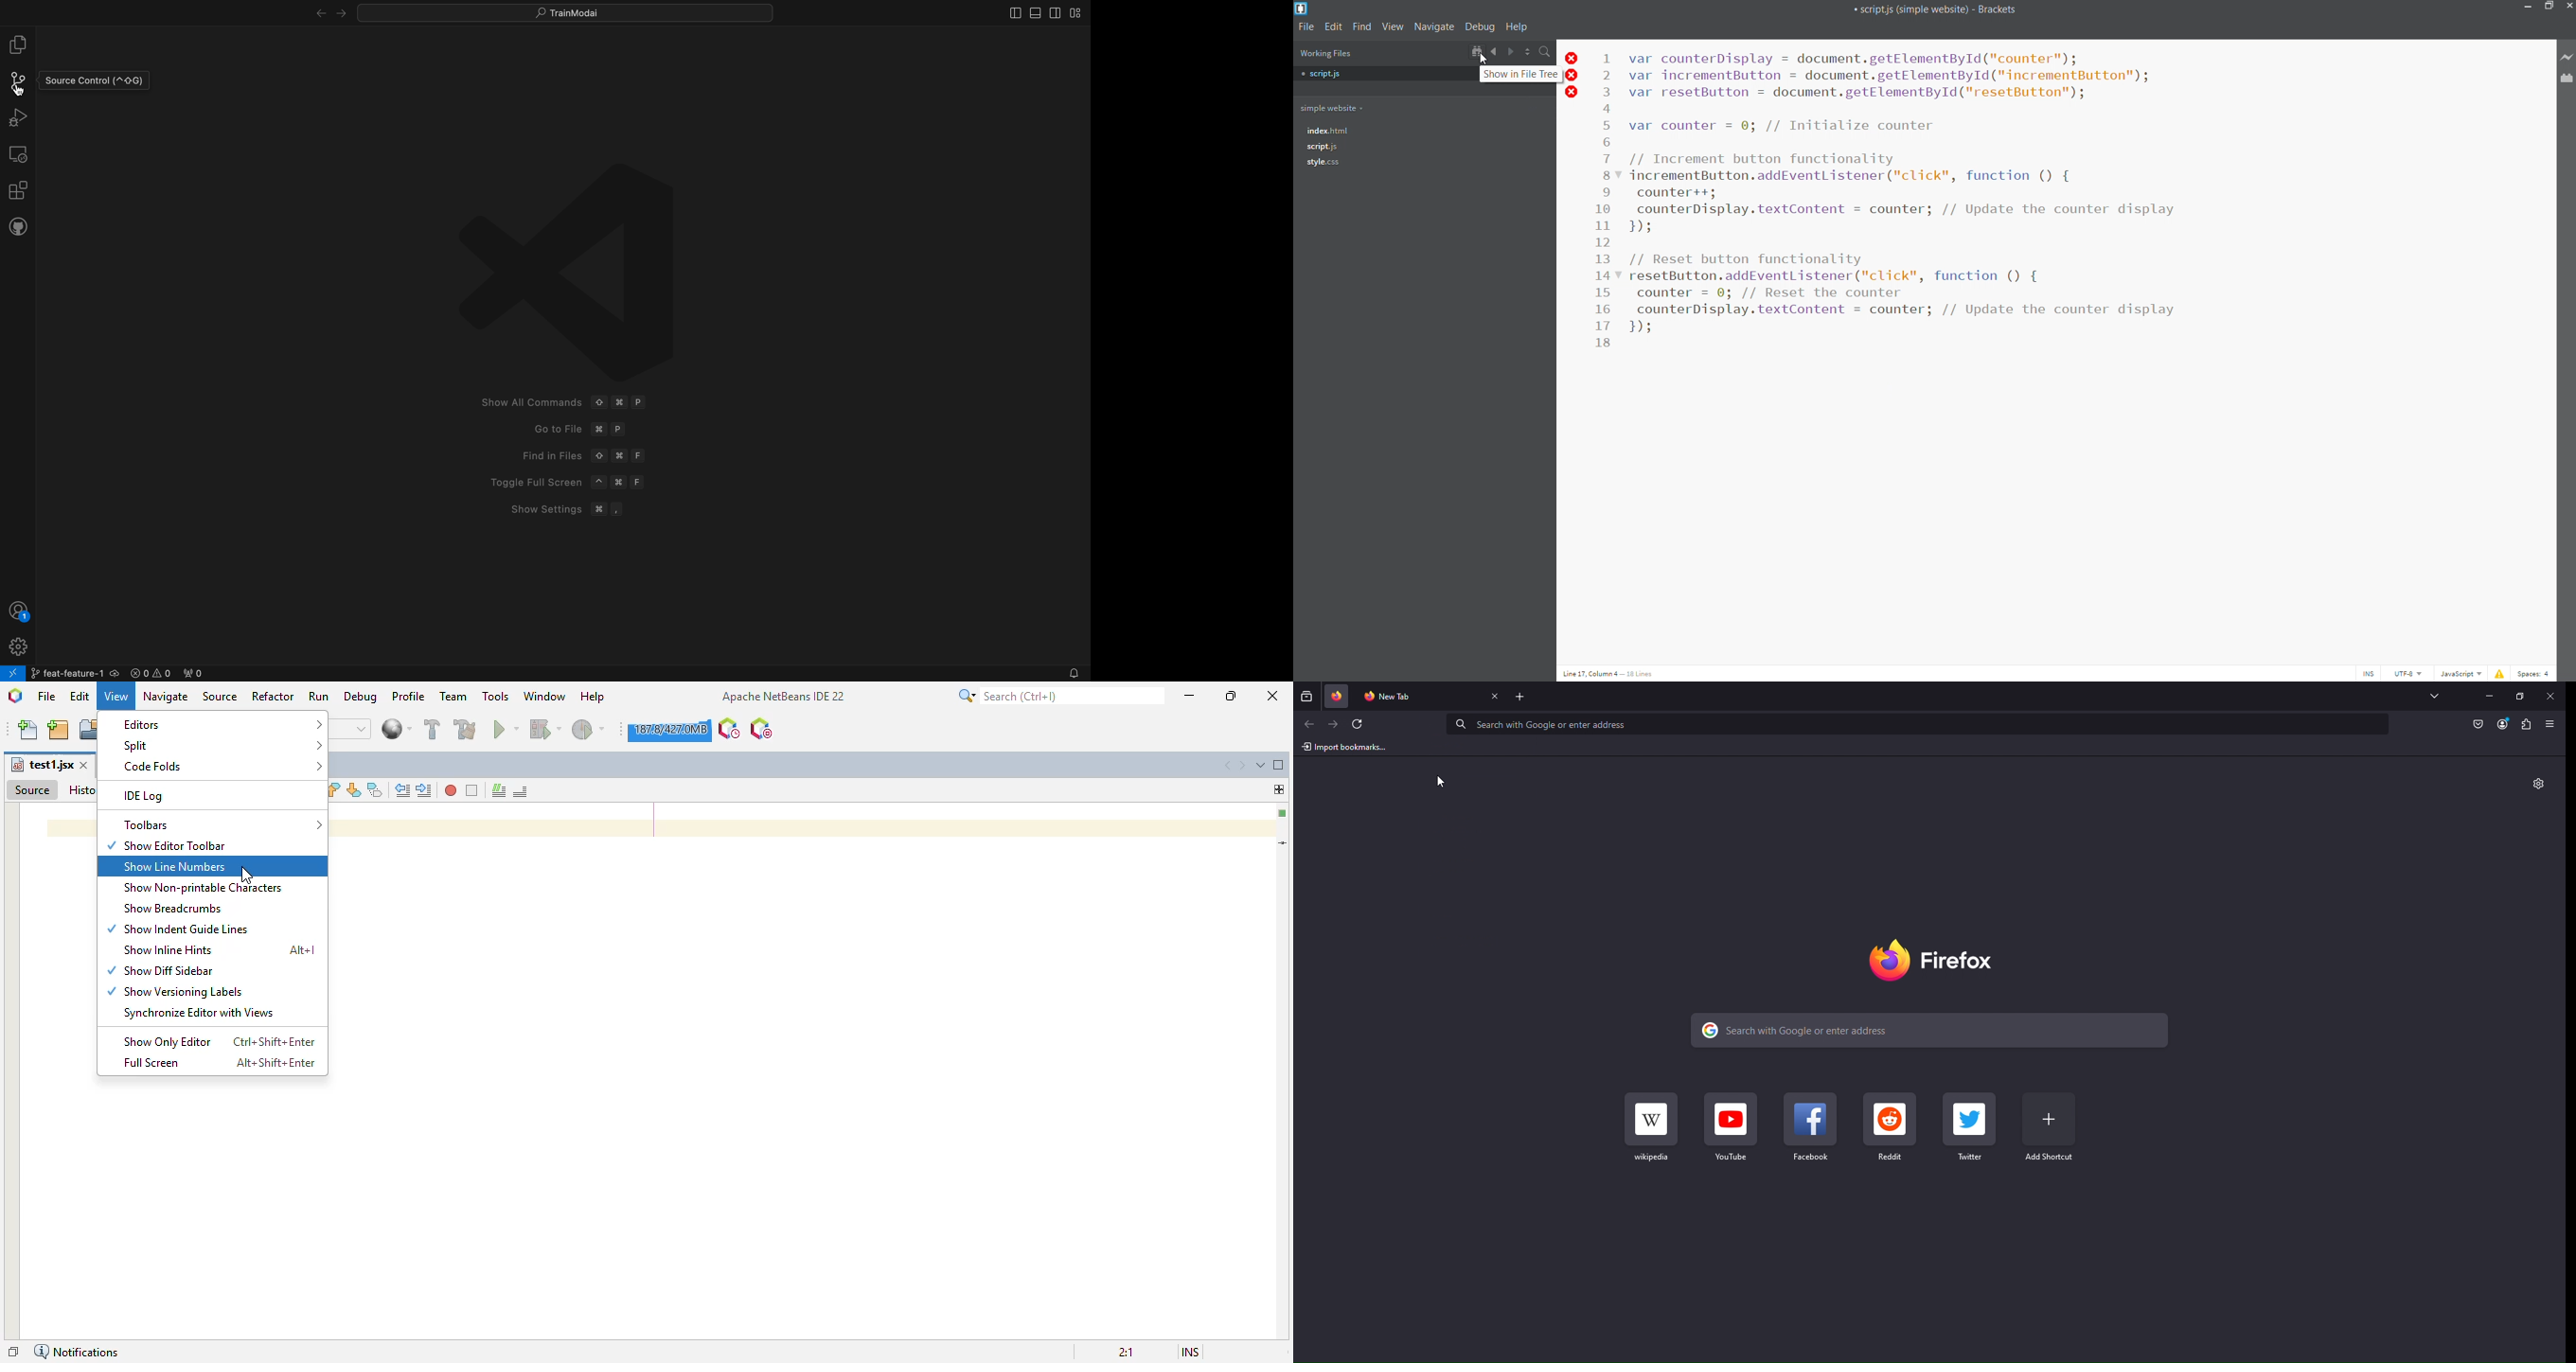 This screenshot has height=1372, width=2576. What do you see at coordinates (1734, 1128) in the screenshot?
I see `Youtube Shortcut` at bounding box center [1734, 1128].